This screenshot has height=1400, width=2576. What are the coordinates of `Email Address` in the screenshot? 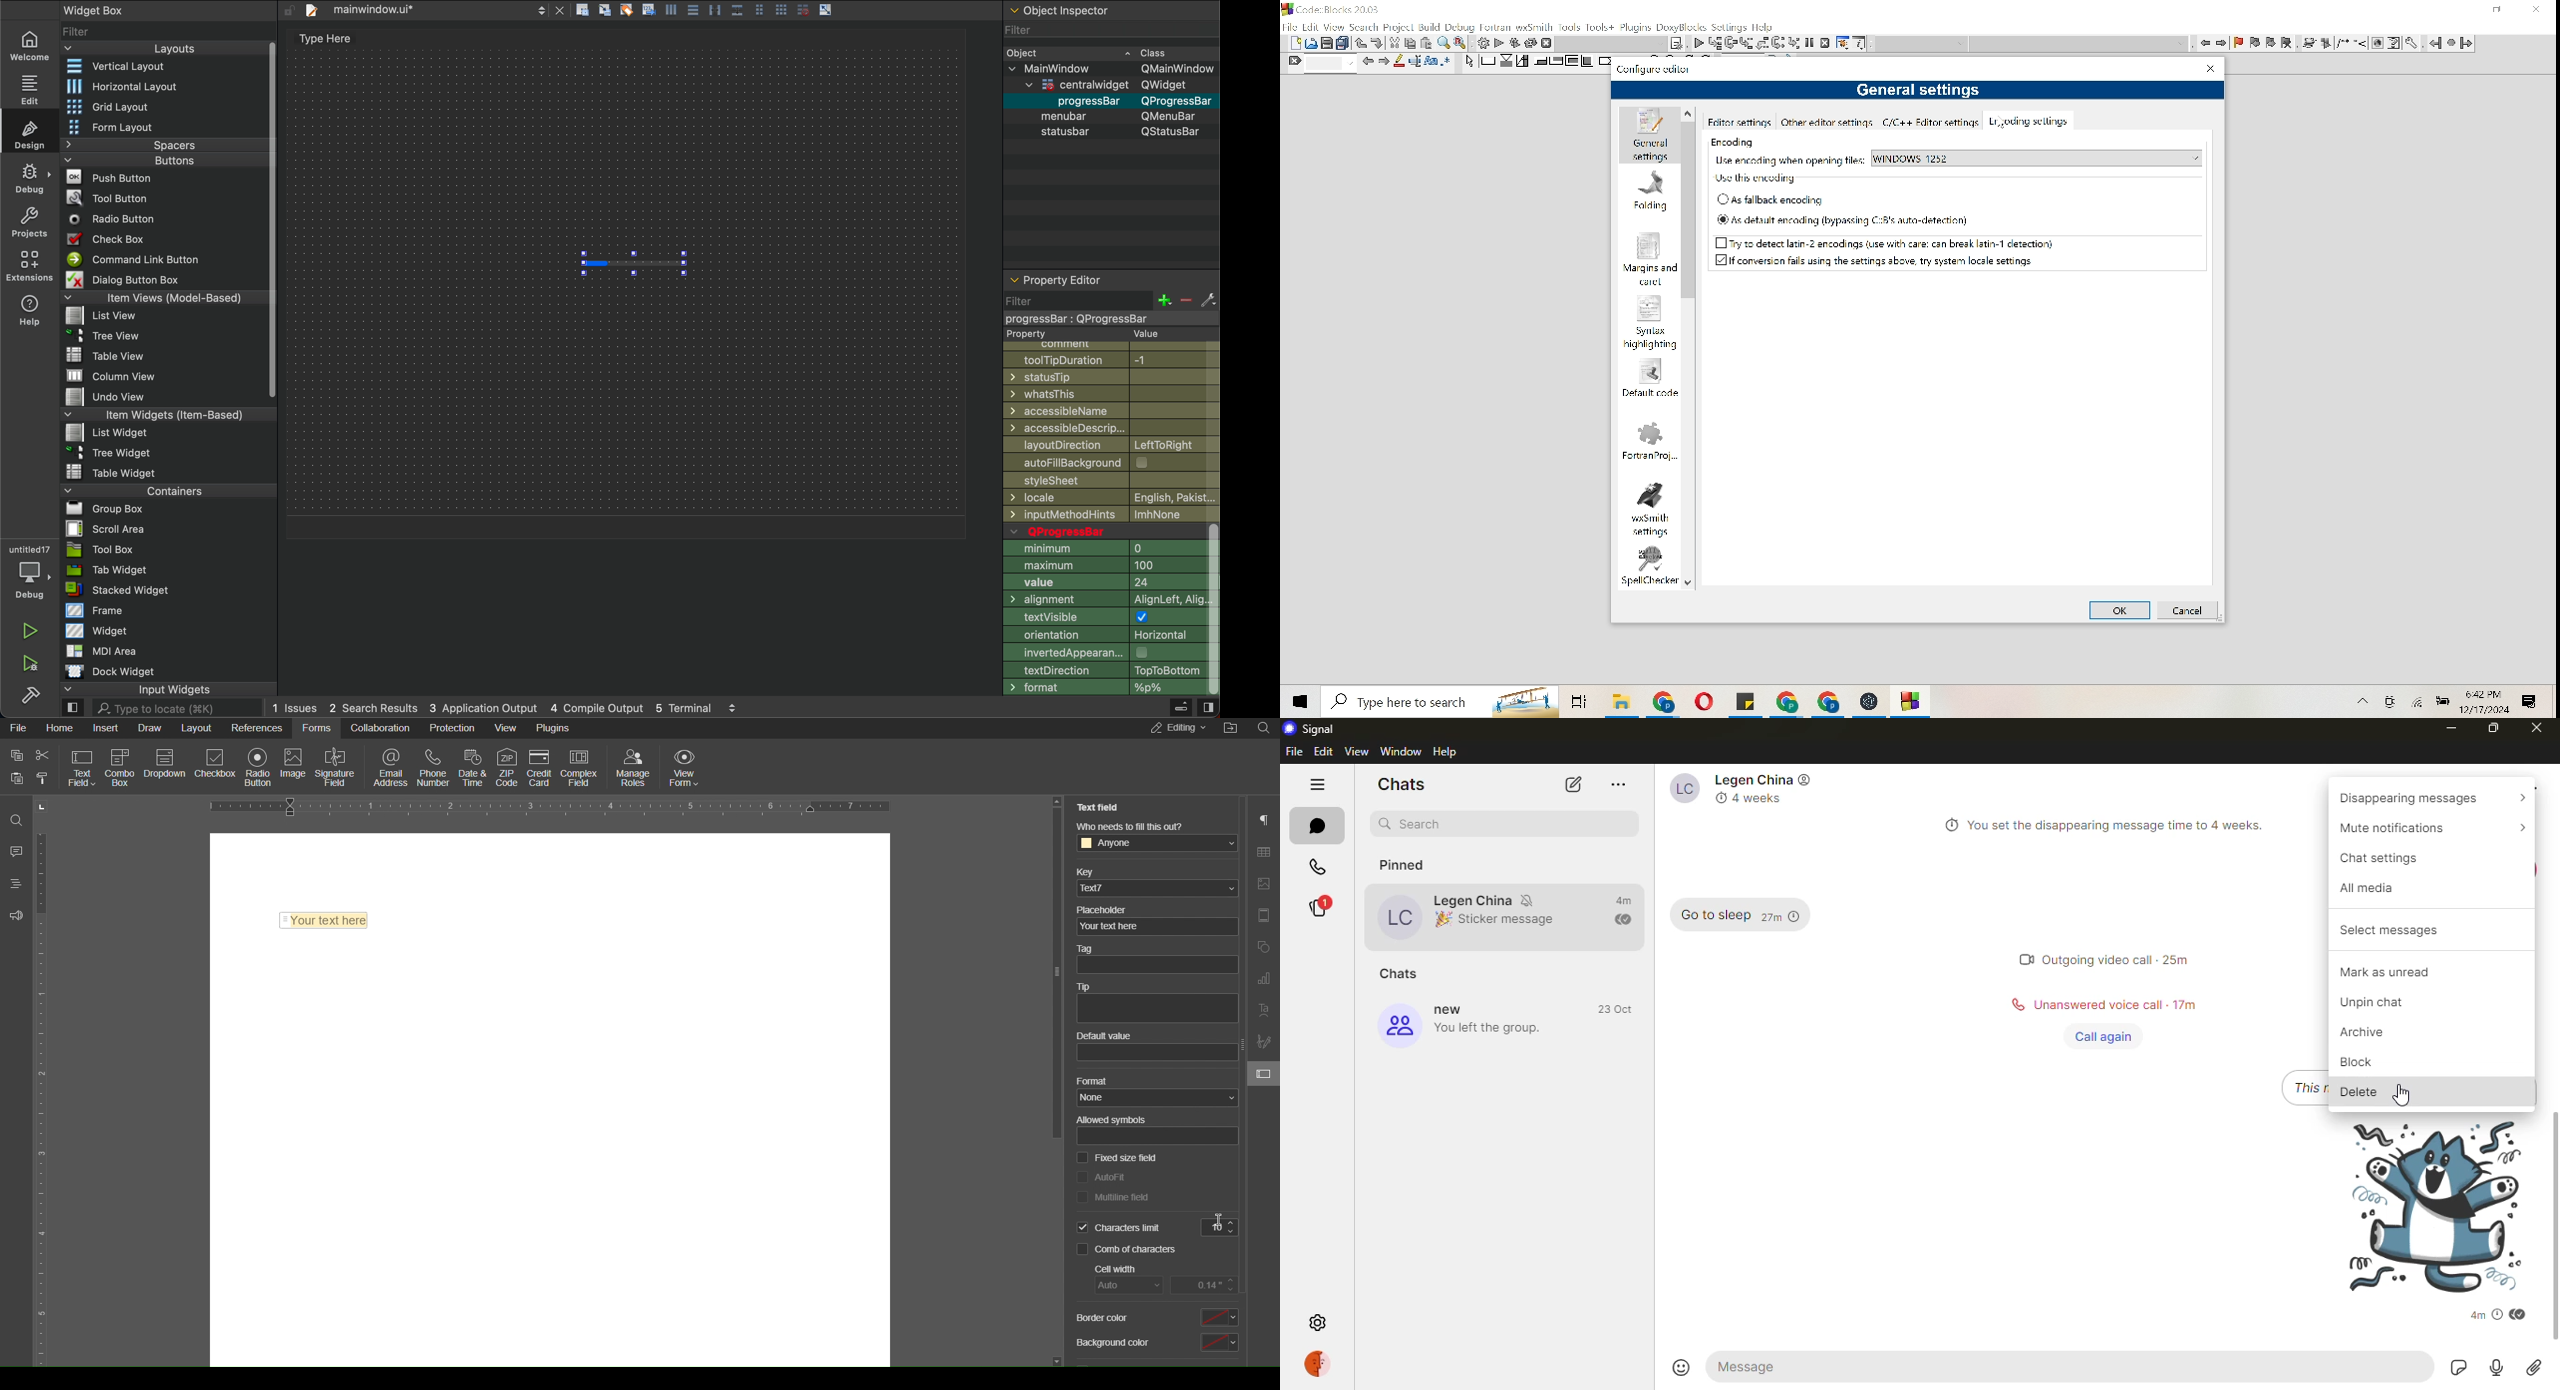 It's located at (387, 765).